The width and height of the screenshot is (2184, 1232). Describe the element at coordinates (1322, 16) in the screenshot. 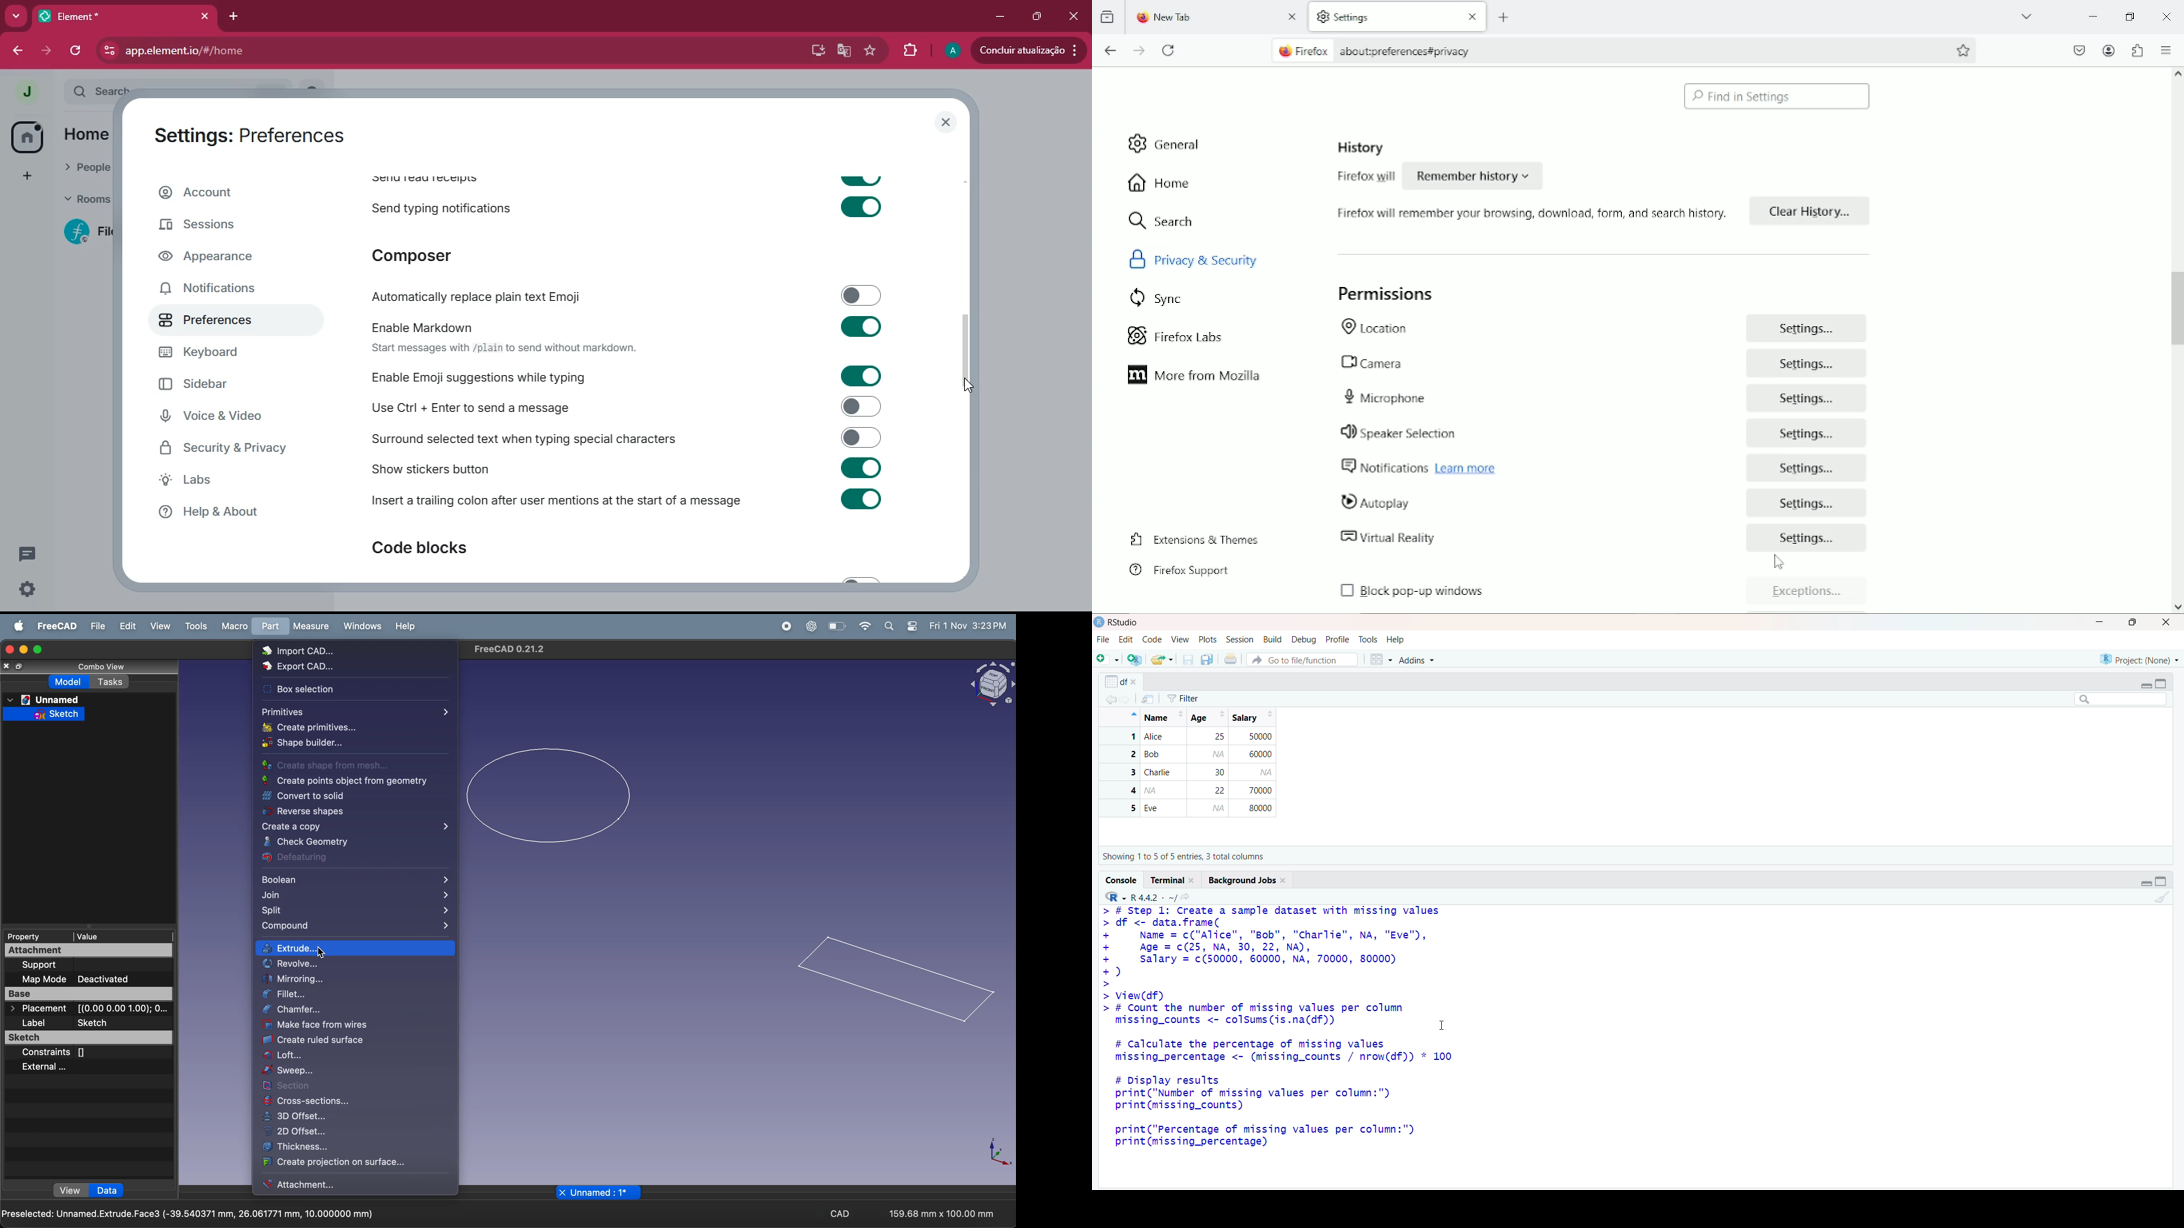

I see `settings logo` at that location.